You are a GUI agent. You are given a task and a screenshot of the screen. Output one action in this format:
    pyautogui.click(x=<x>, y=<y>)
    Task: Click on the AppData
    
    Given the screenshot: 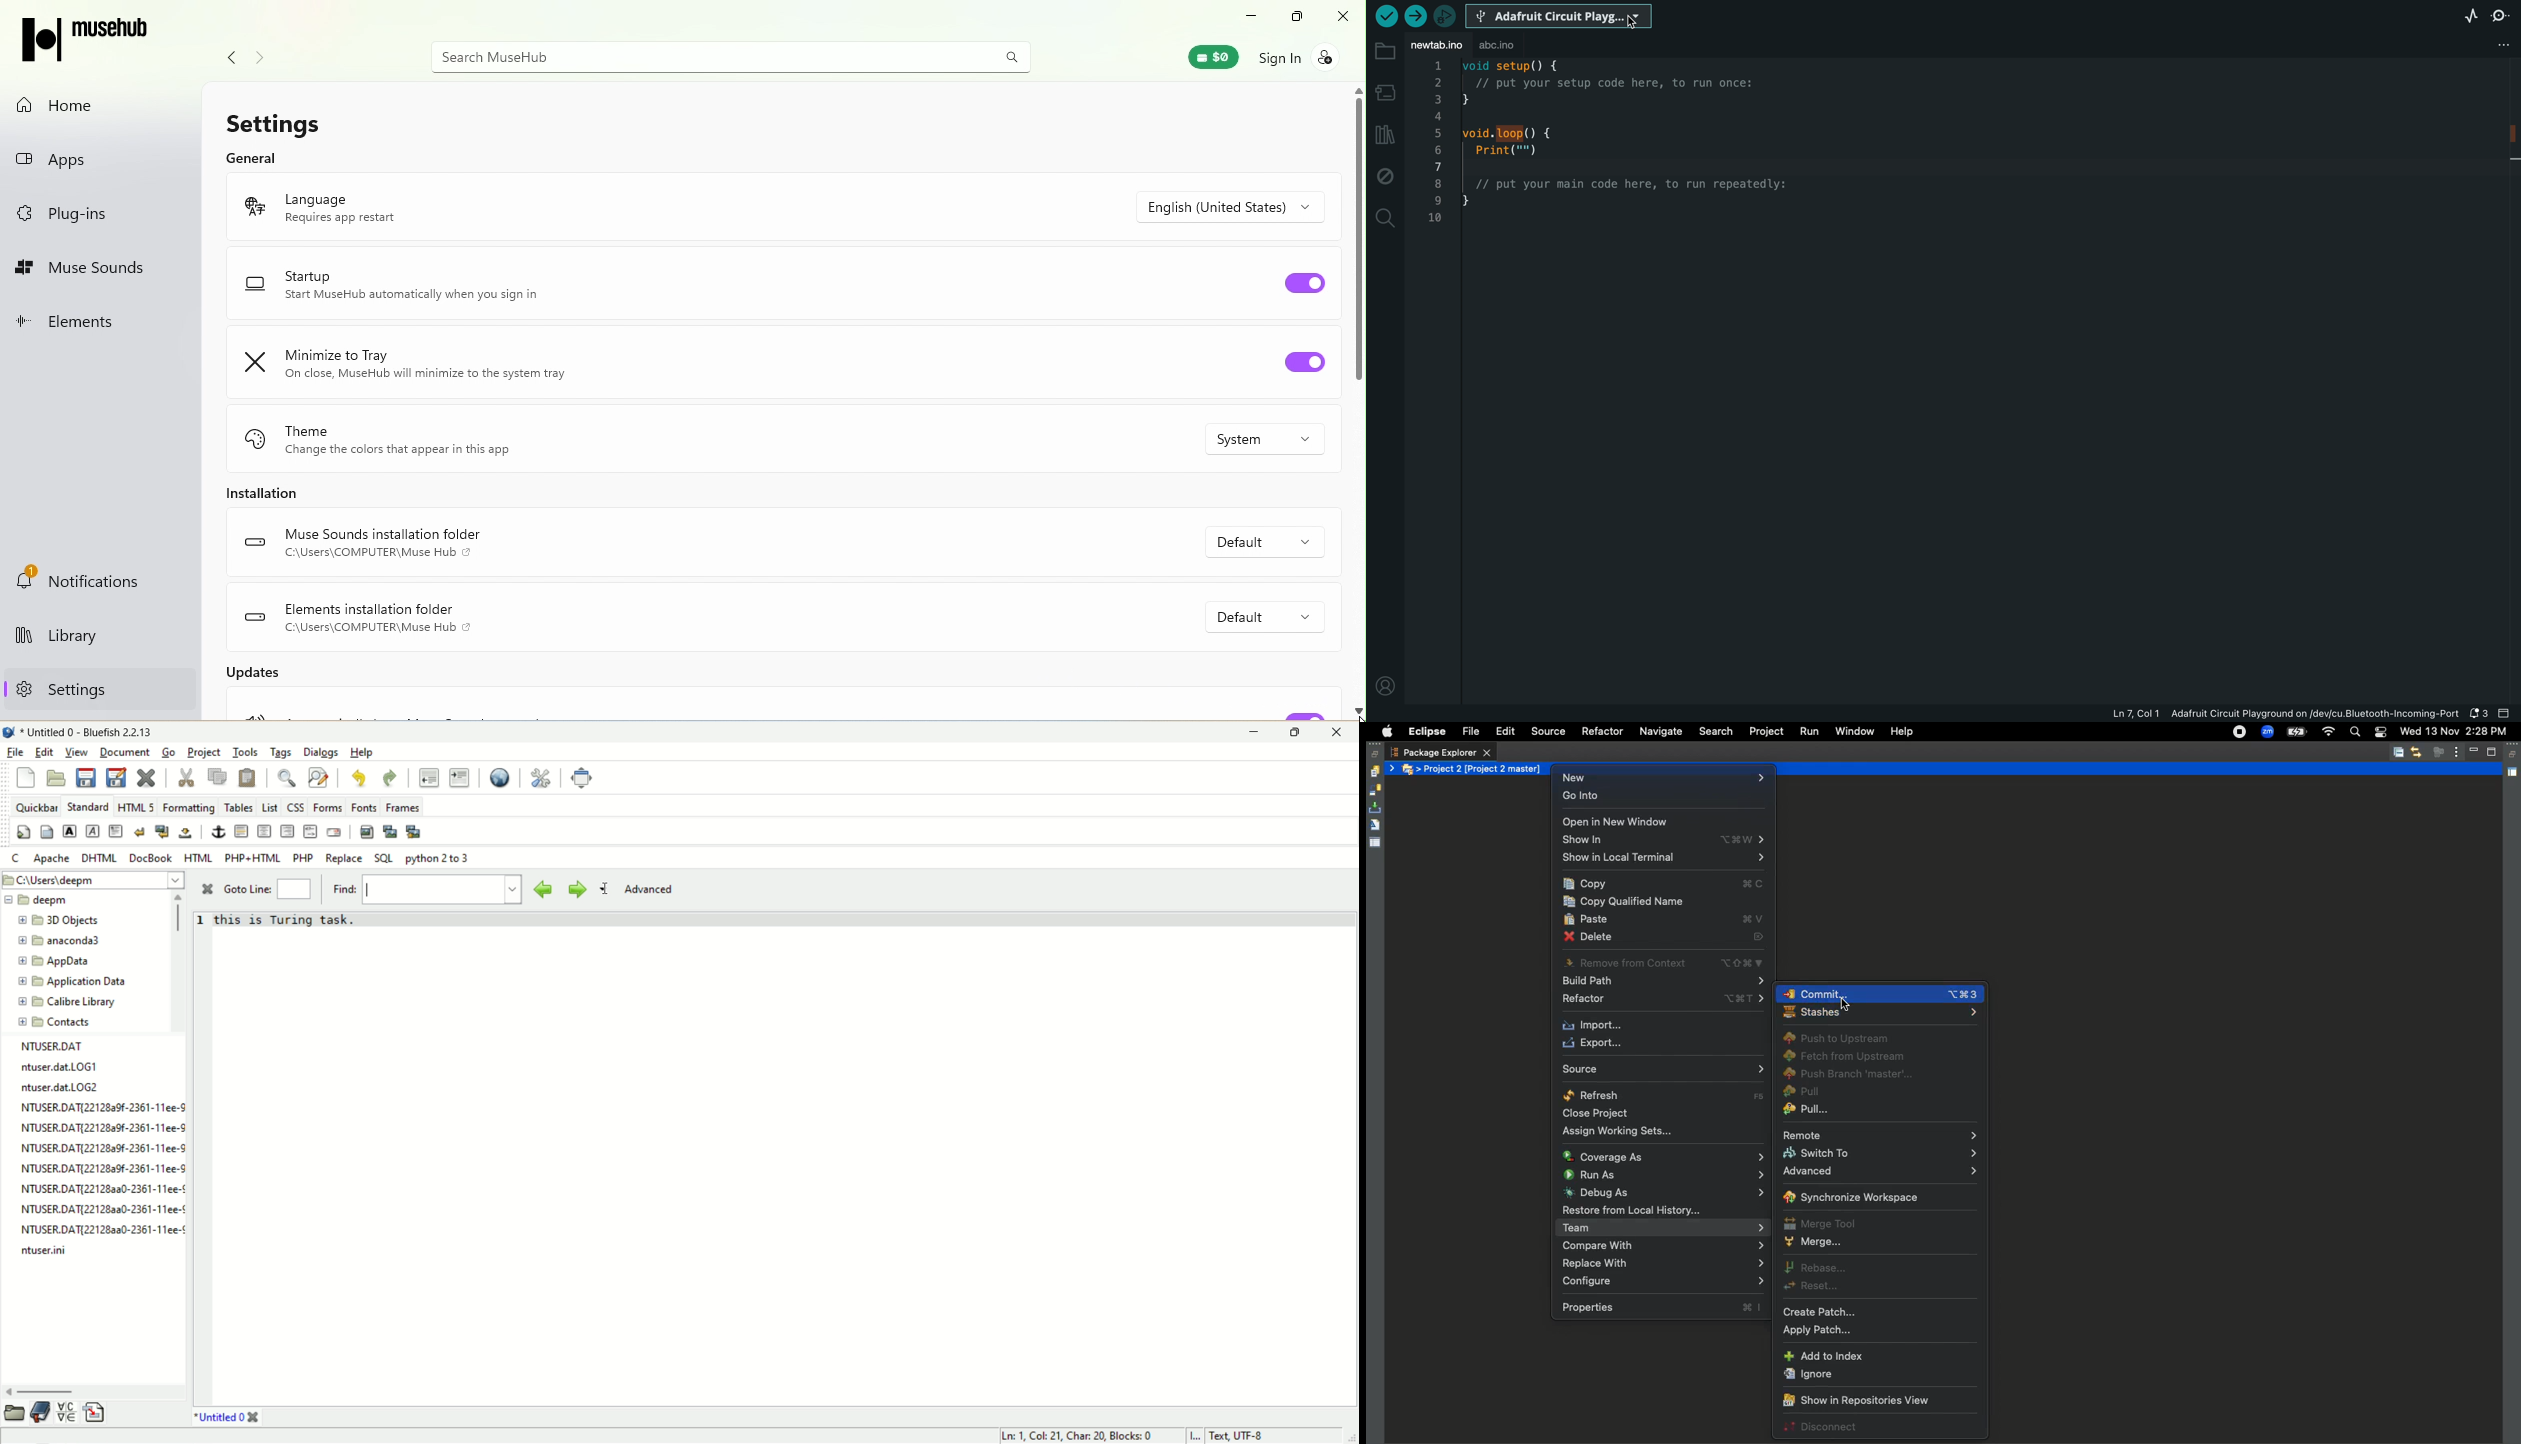 What is the action you would take?
    pyautogui.click(x=62, y=962)
    